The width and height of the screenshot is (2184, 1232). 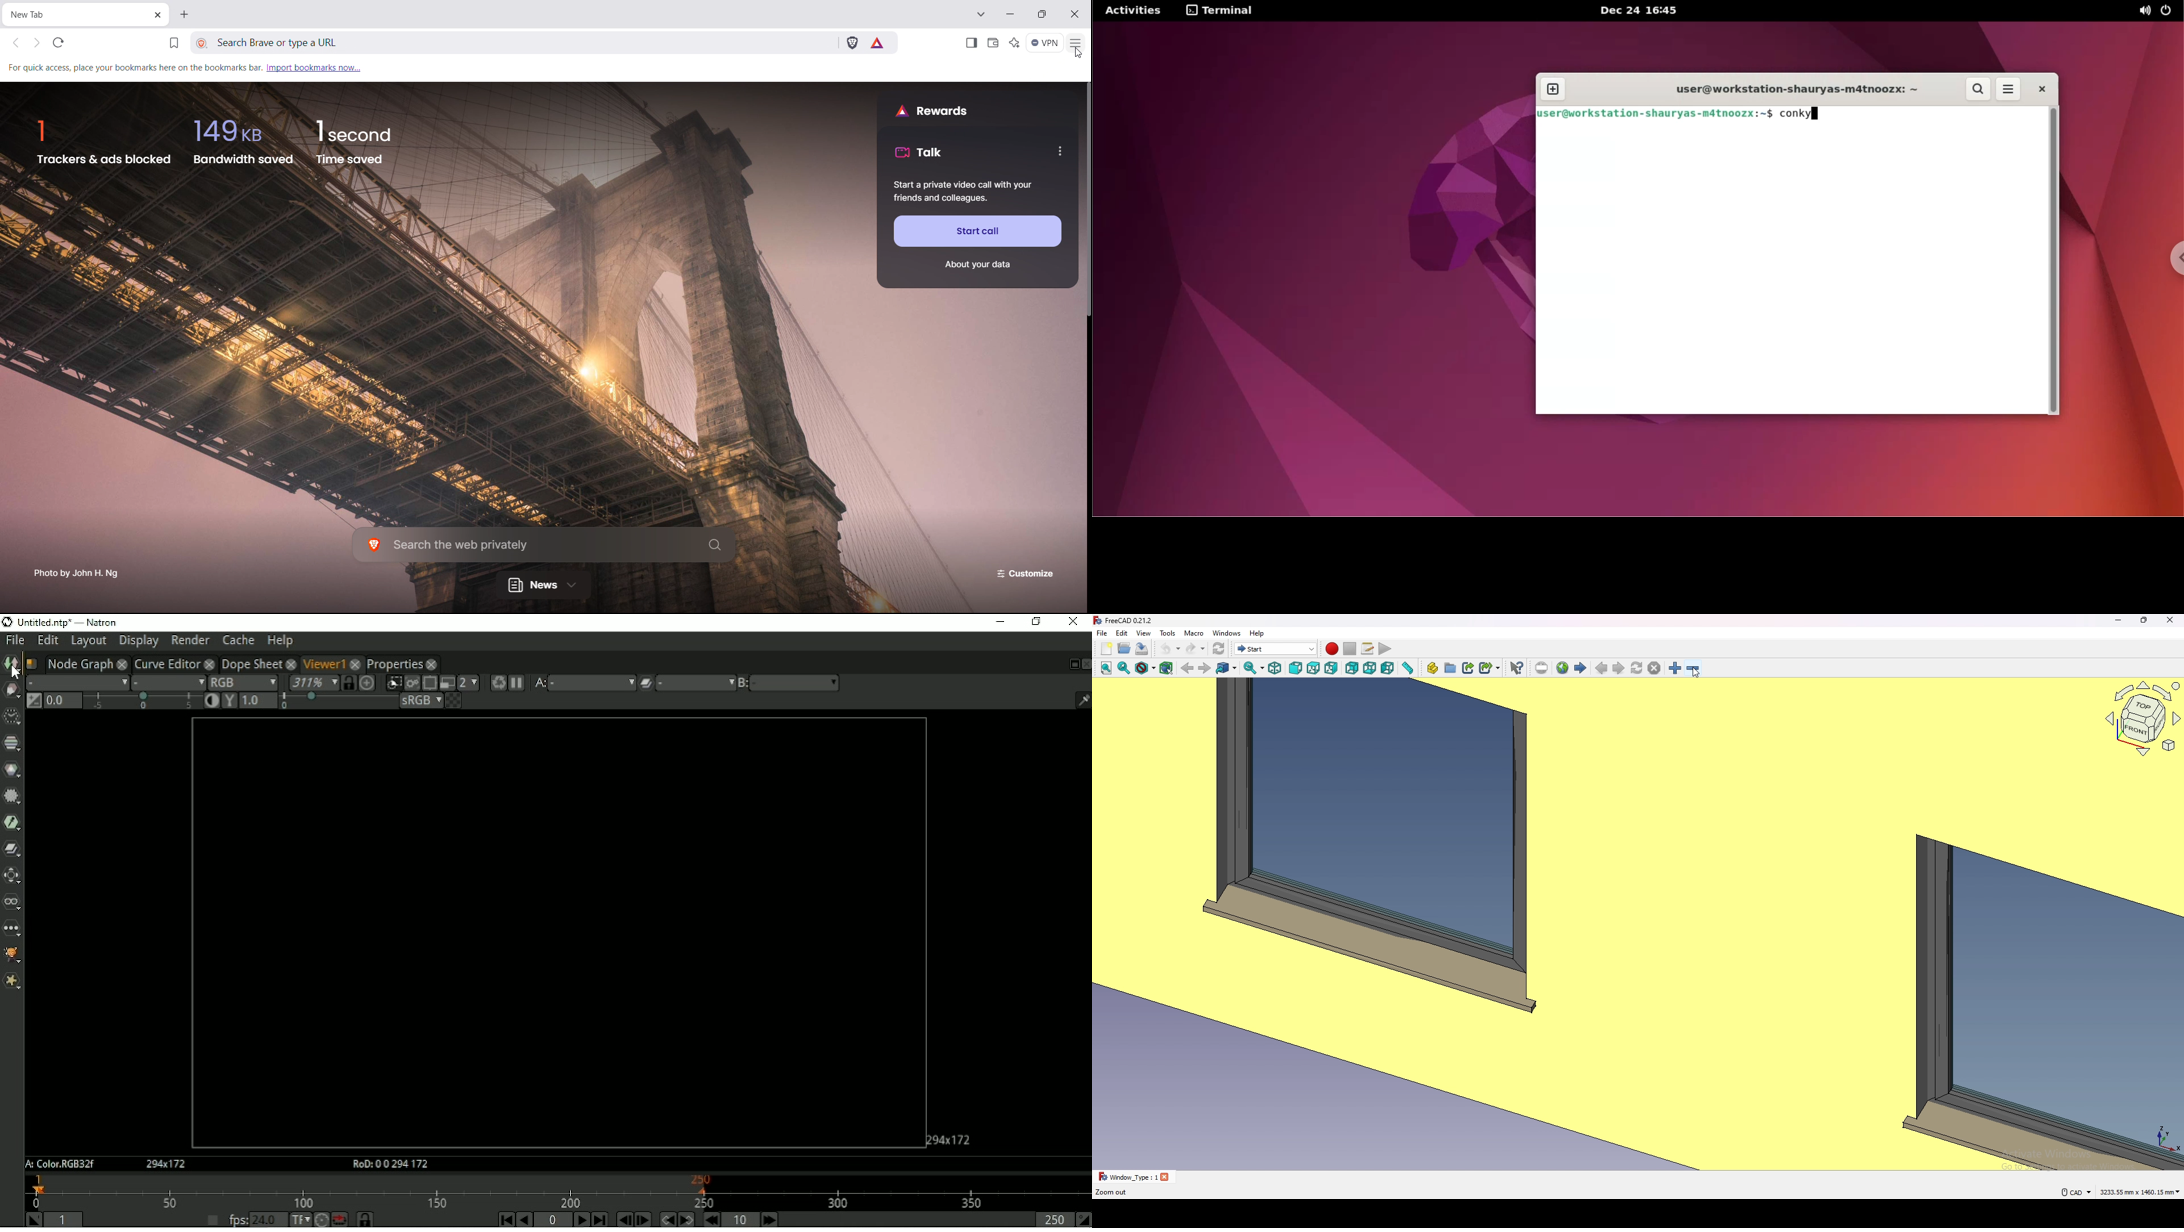 What do you see at coordinates (1595, 924) in the screenshot?
I see `workspace` at bounding box center [1595, 924].